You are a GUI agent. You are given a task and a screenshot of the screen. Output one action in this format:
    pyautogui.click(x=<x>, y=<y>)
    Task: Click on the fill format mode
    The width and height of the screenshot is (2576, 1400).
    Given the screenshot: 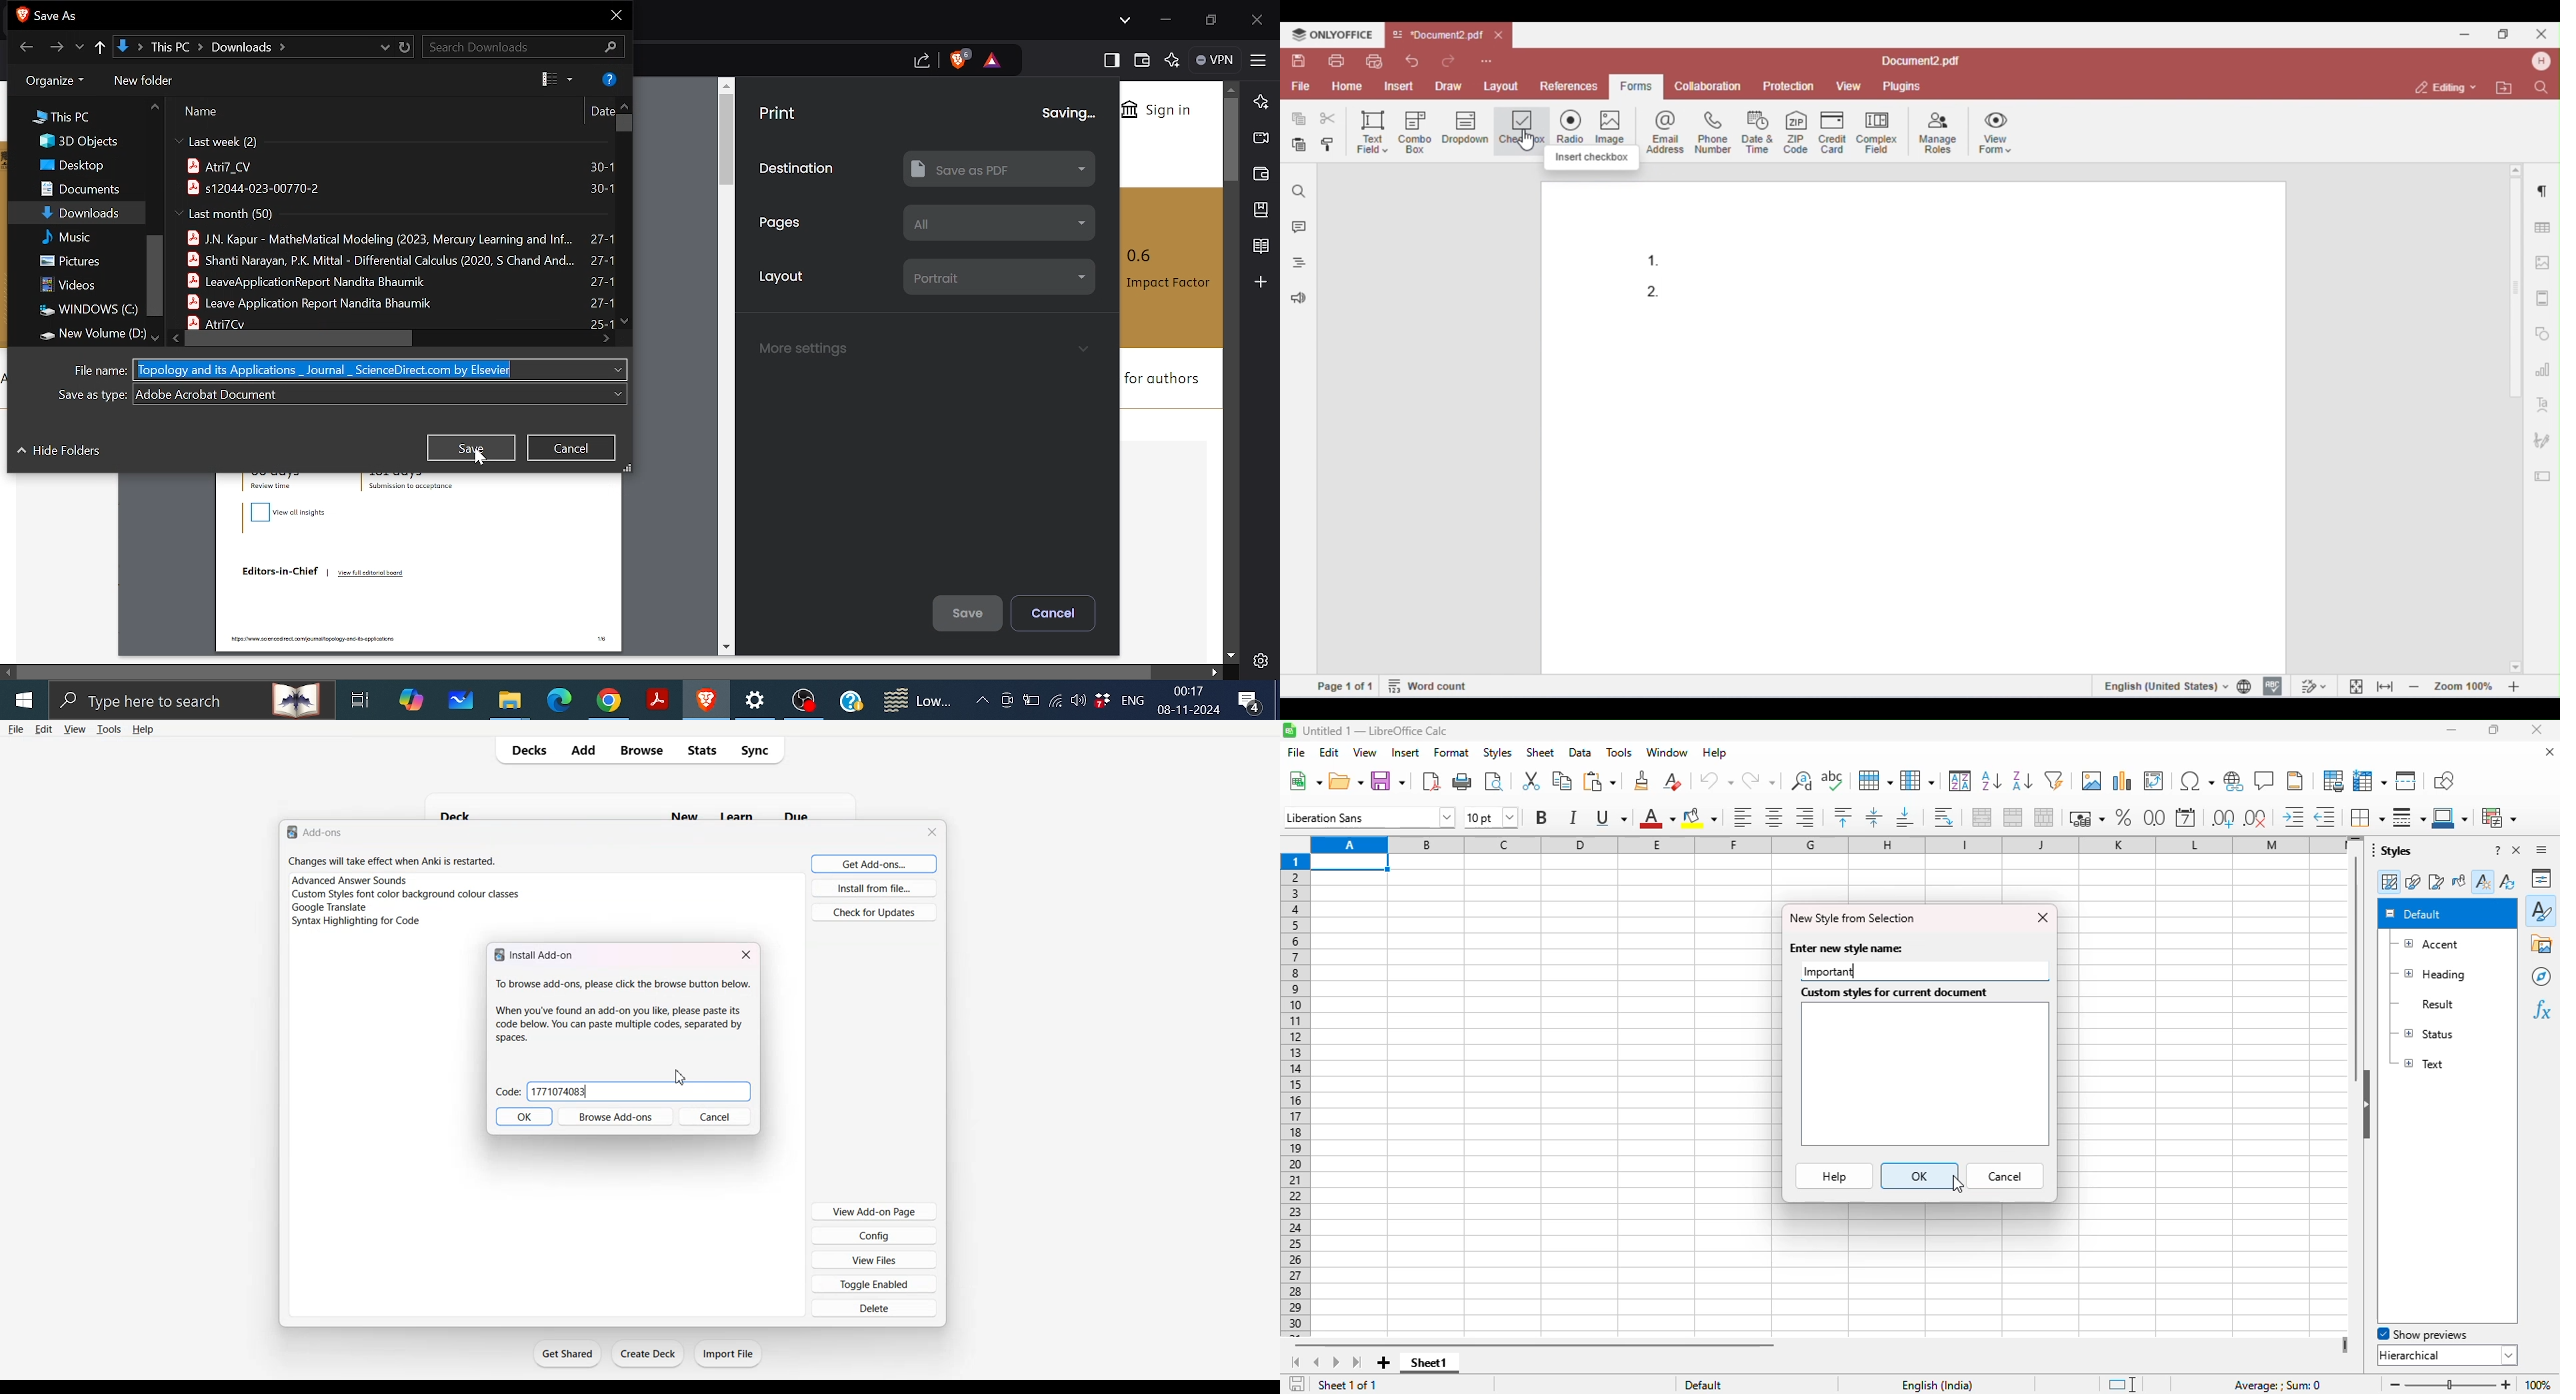 What is the action you would take?
    pyautogui.click(x=2459, y=881)
    